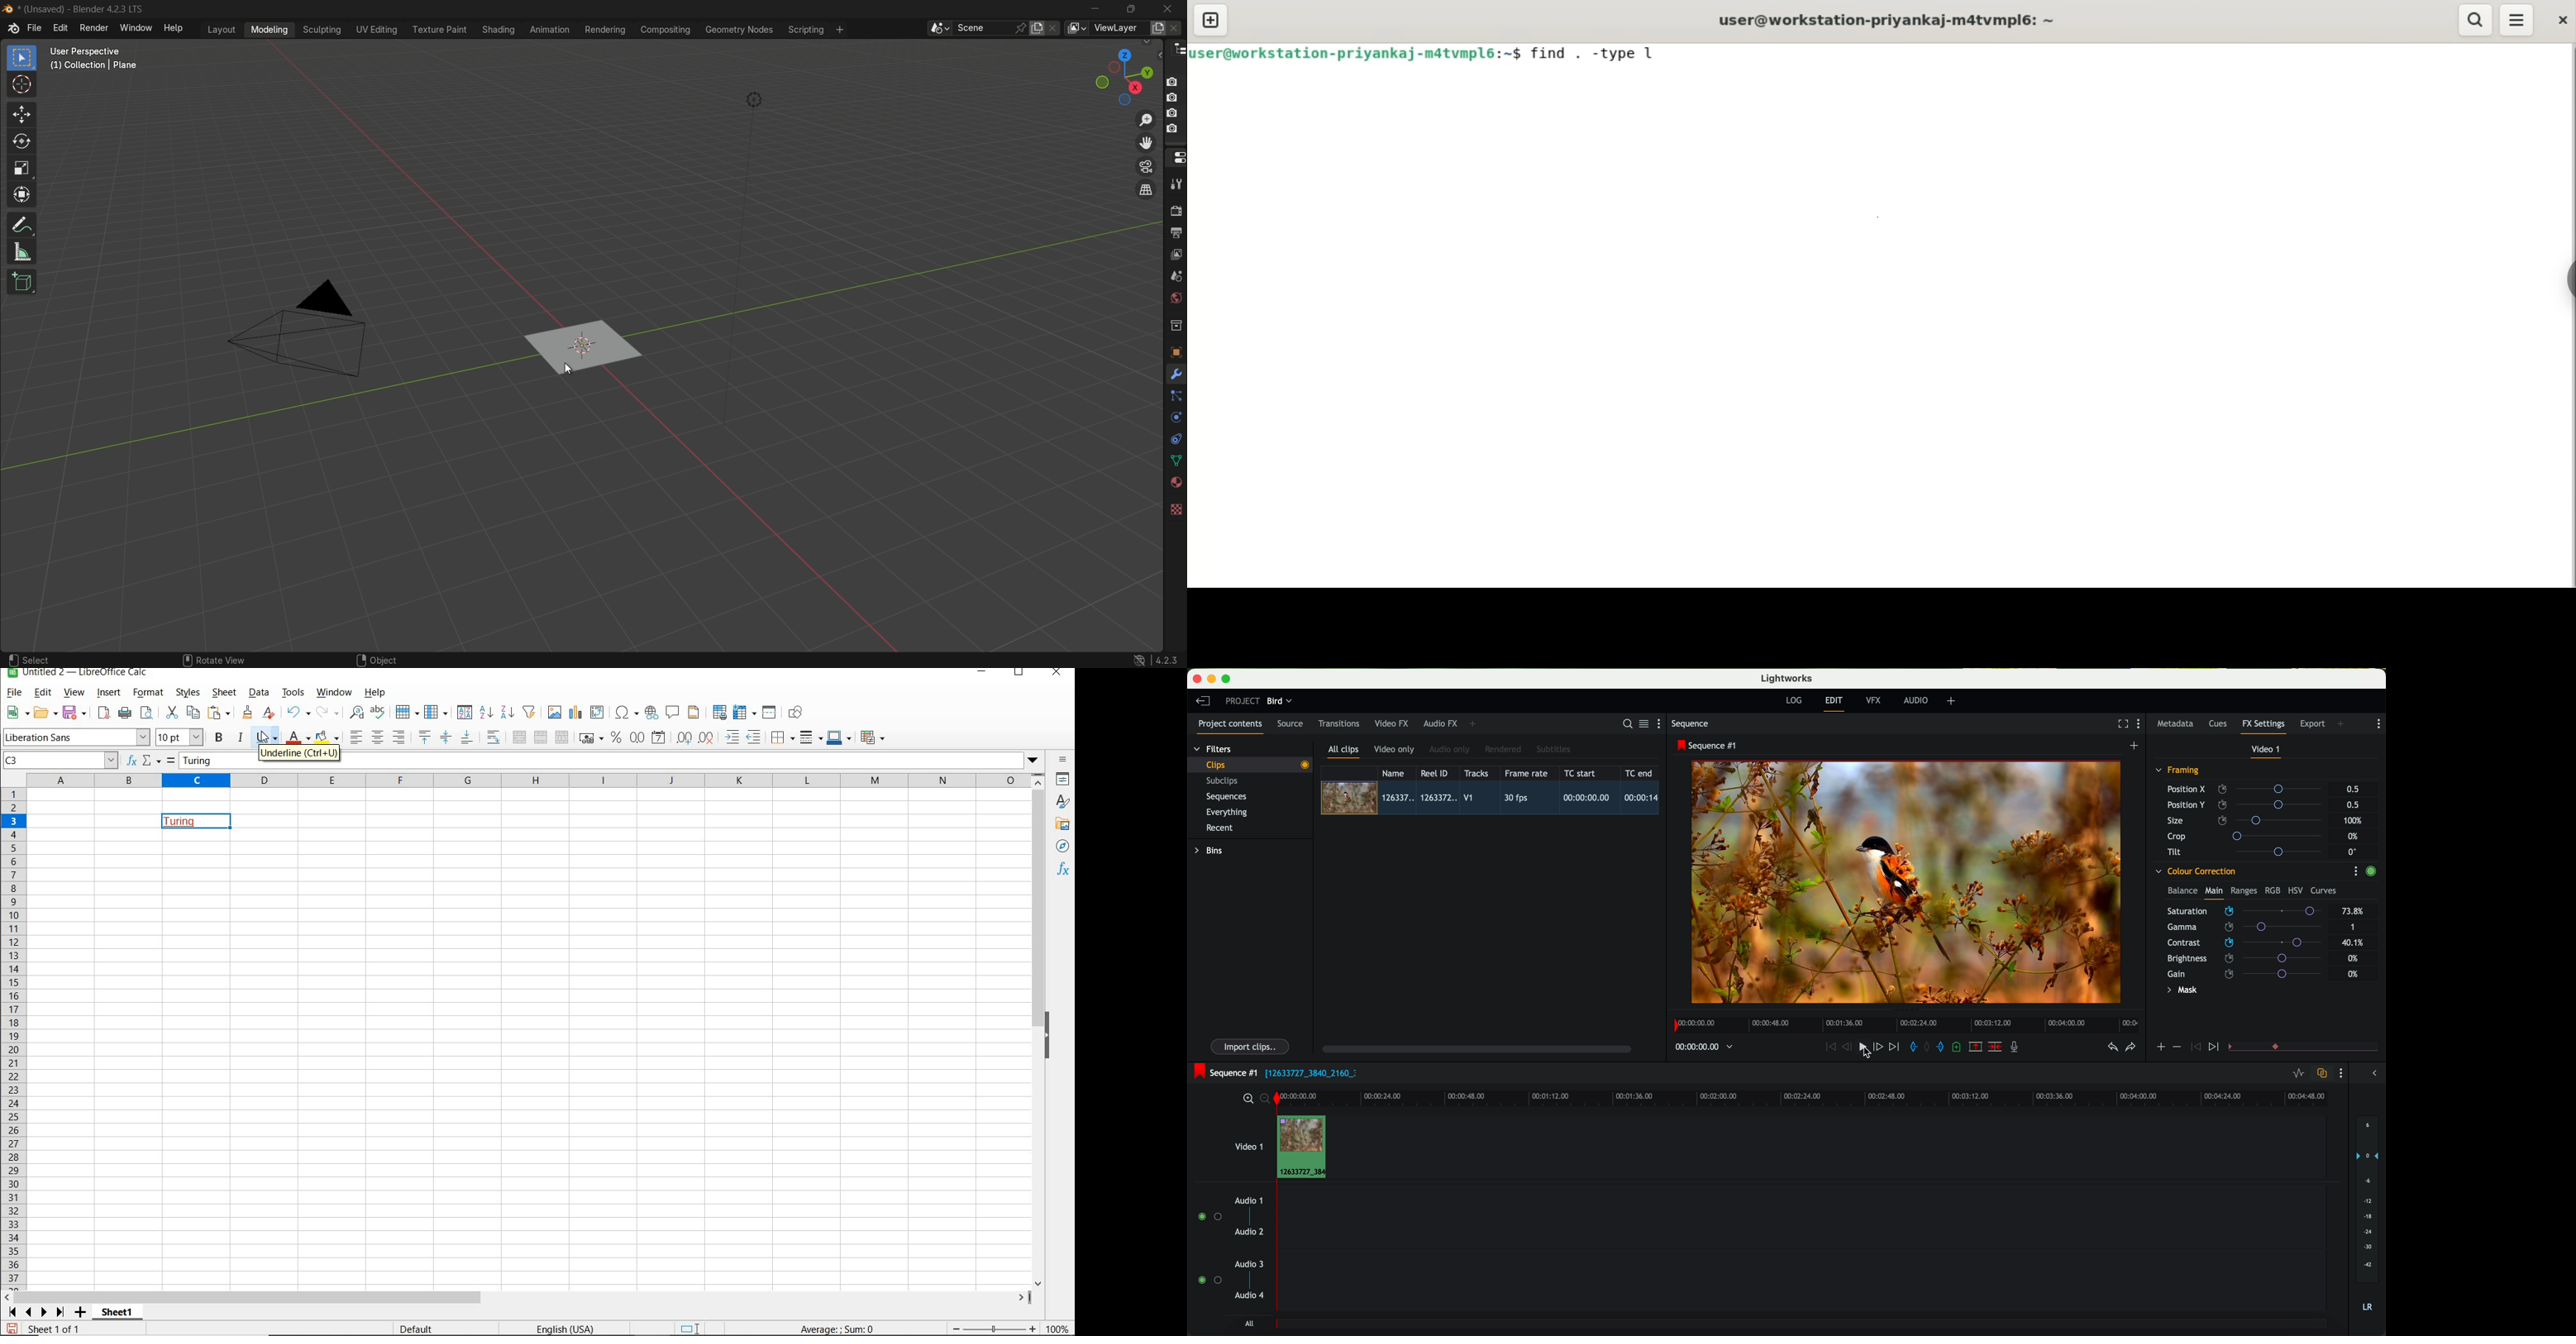 Image resolution: width=2576 pixels, height=1344 pixels. Describe the element at coordinates (2248, 789) in the screenshot. I see `position X` at that location.